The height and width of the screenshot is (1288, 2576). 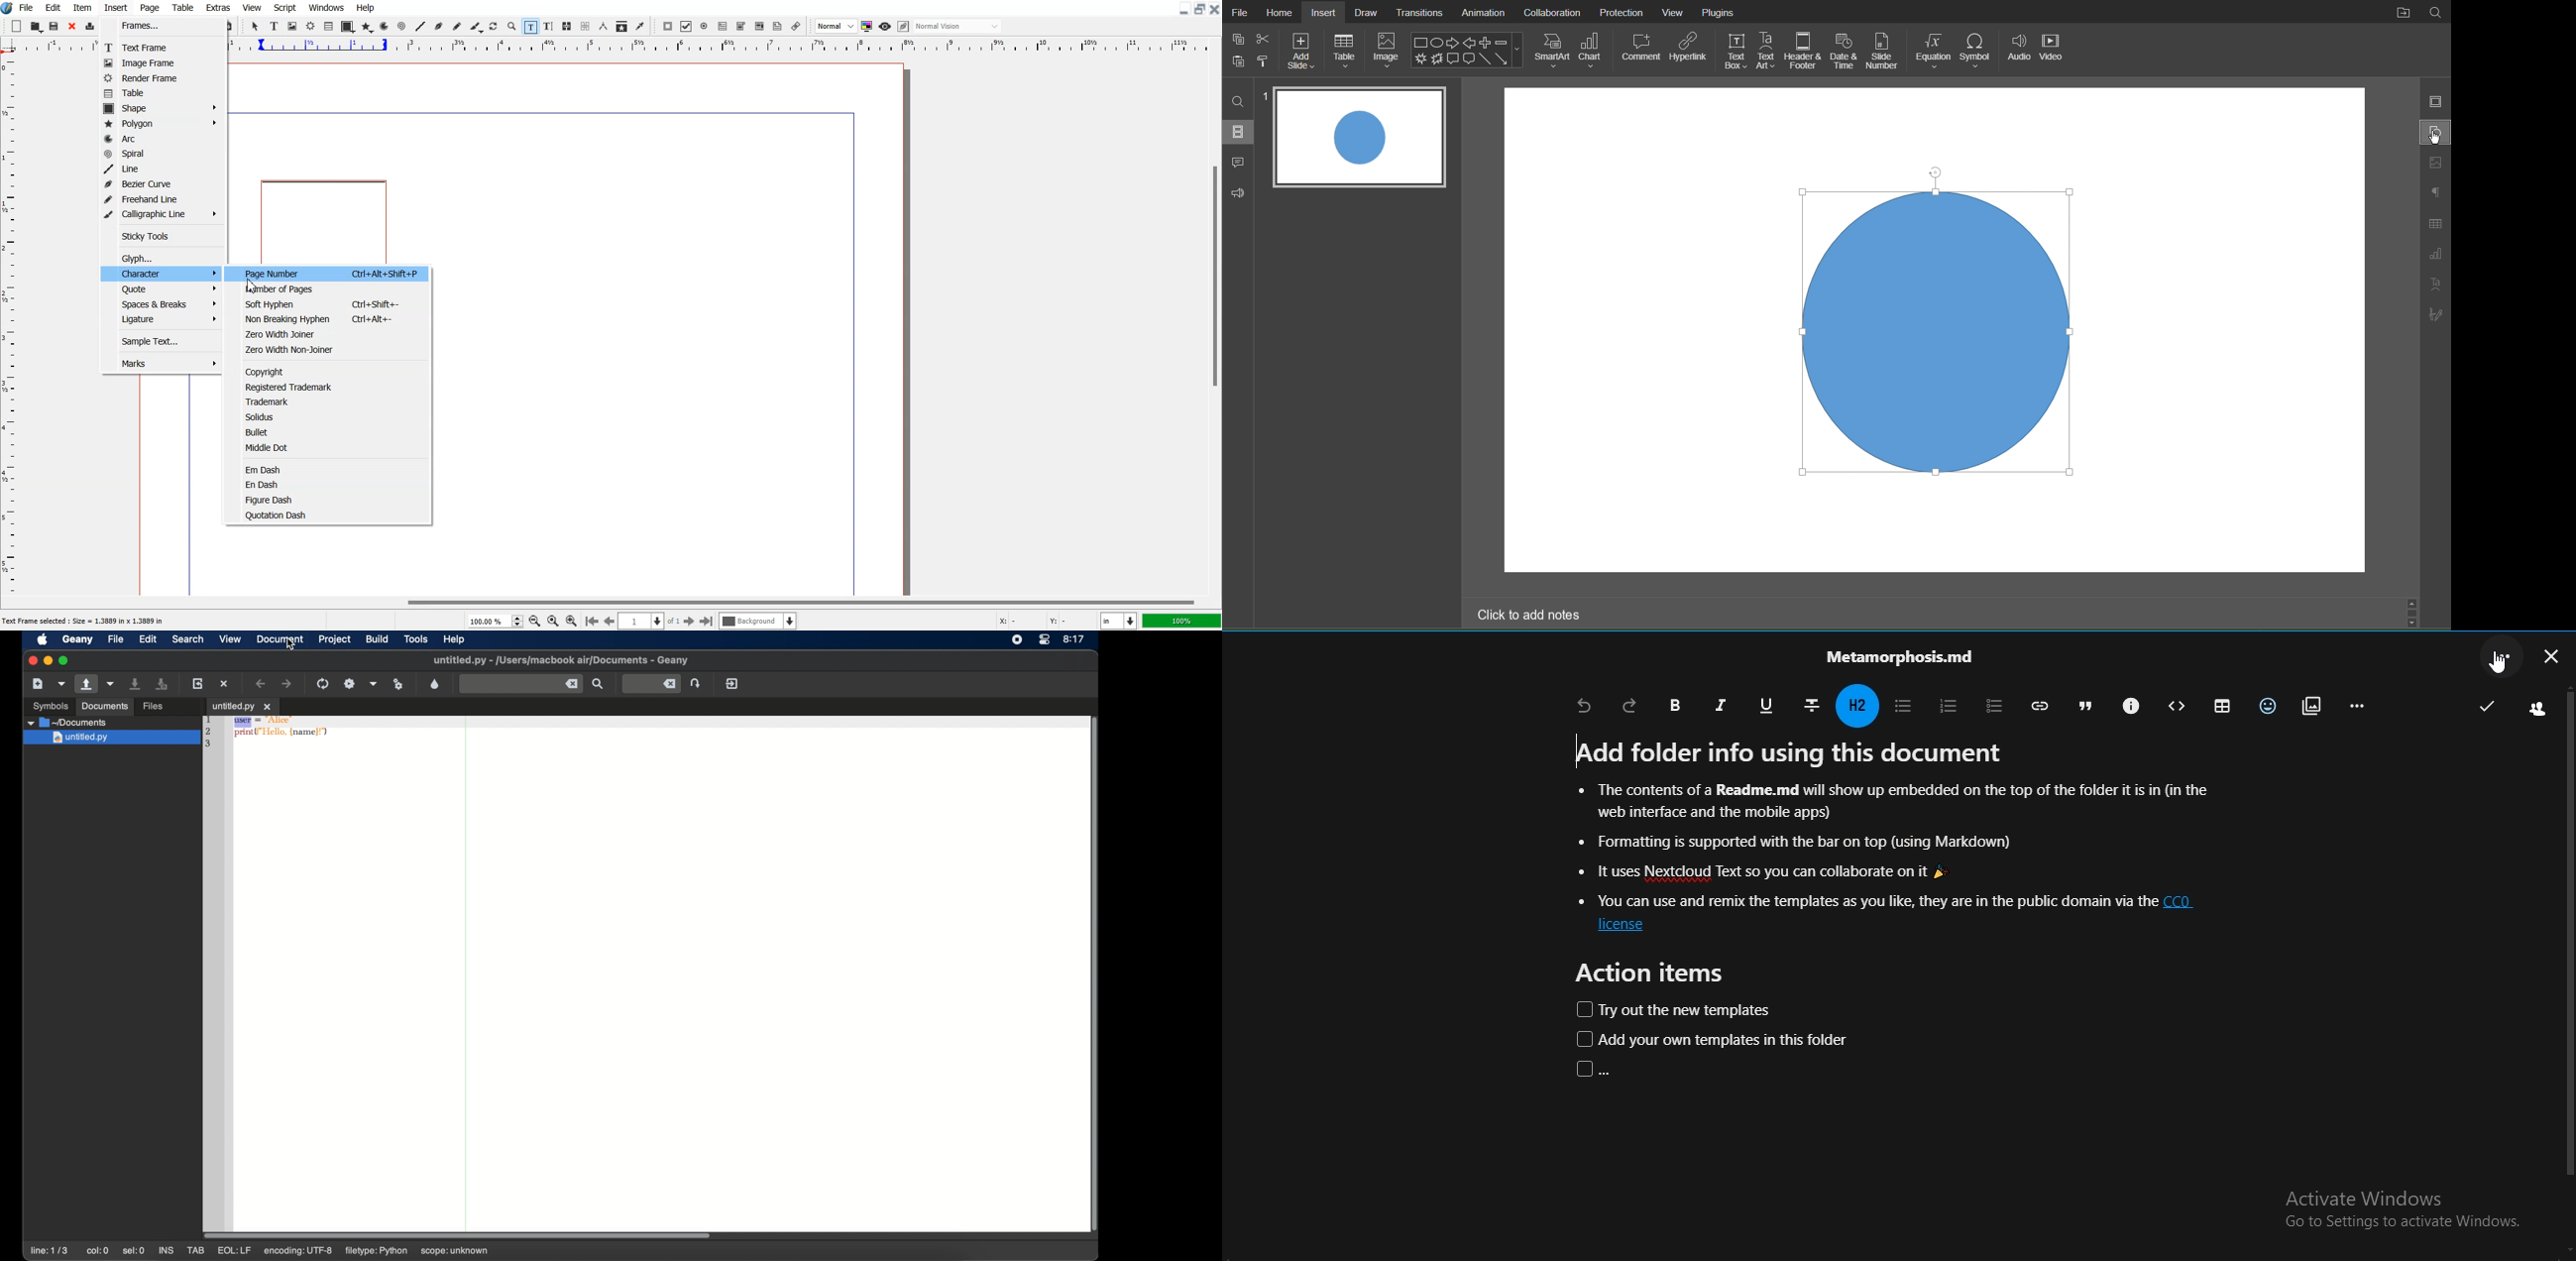 What do you see at coordinates (1267, 62) in the screenshot?
I see `format painter` at bounding box center [1267, 62].